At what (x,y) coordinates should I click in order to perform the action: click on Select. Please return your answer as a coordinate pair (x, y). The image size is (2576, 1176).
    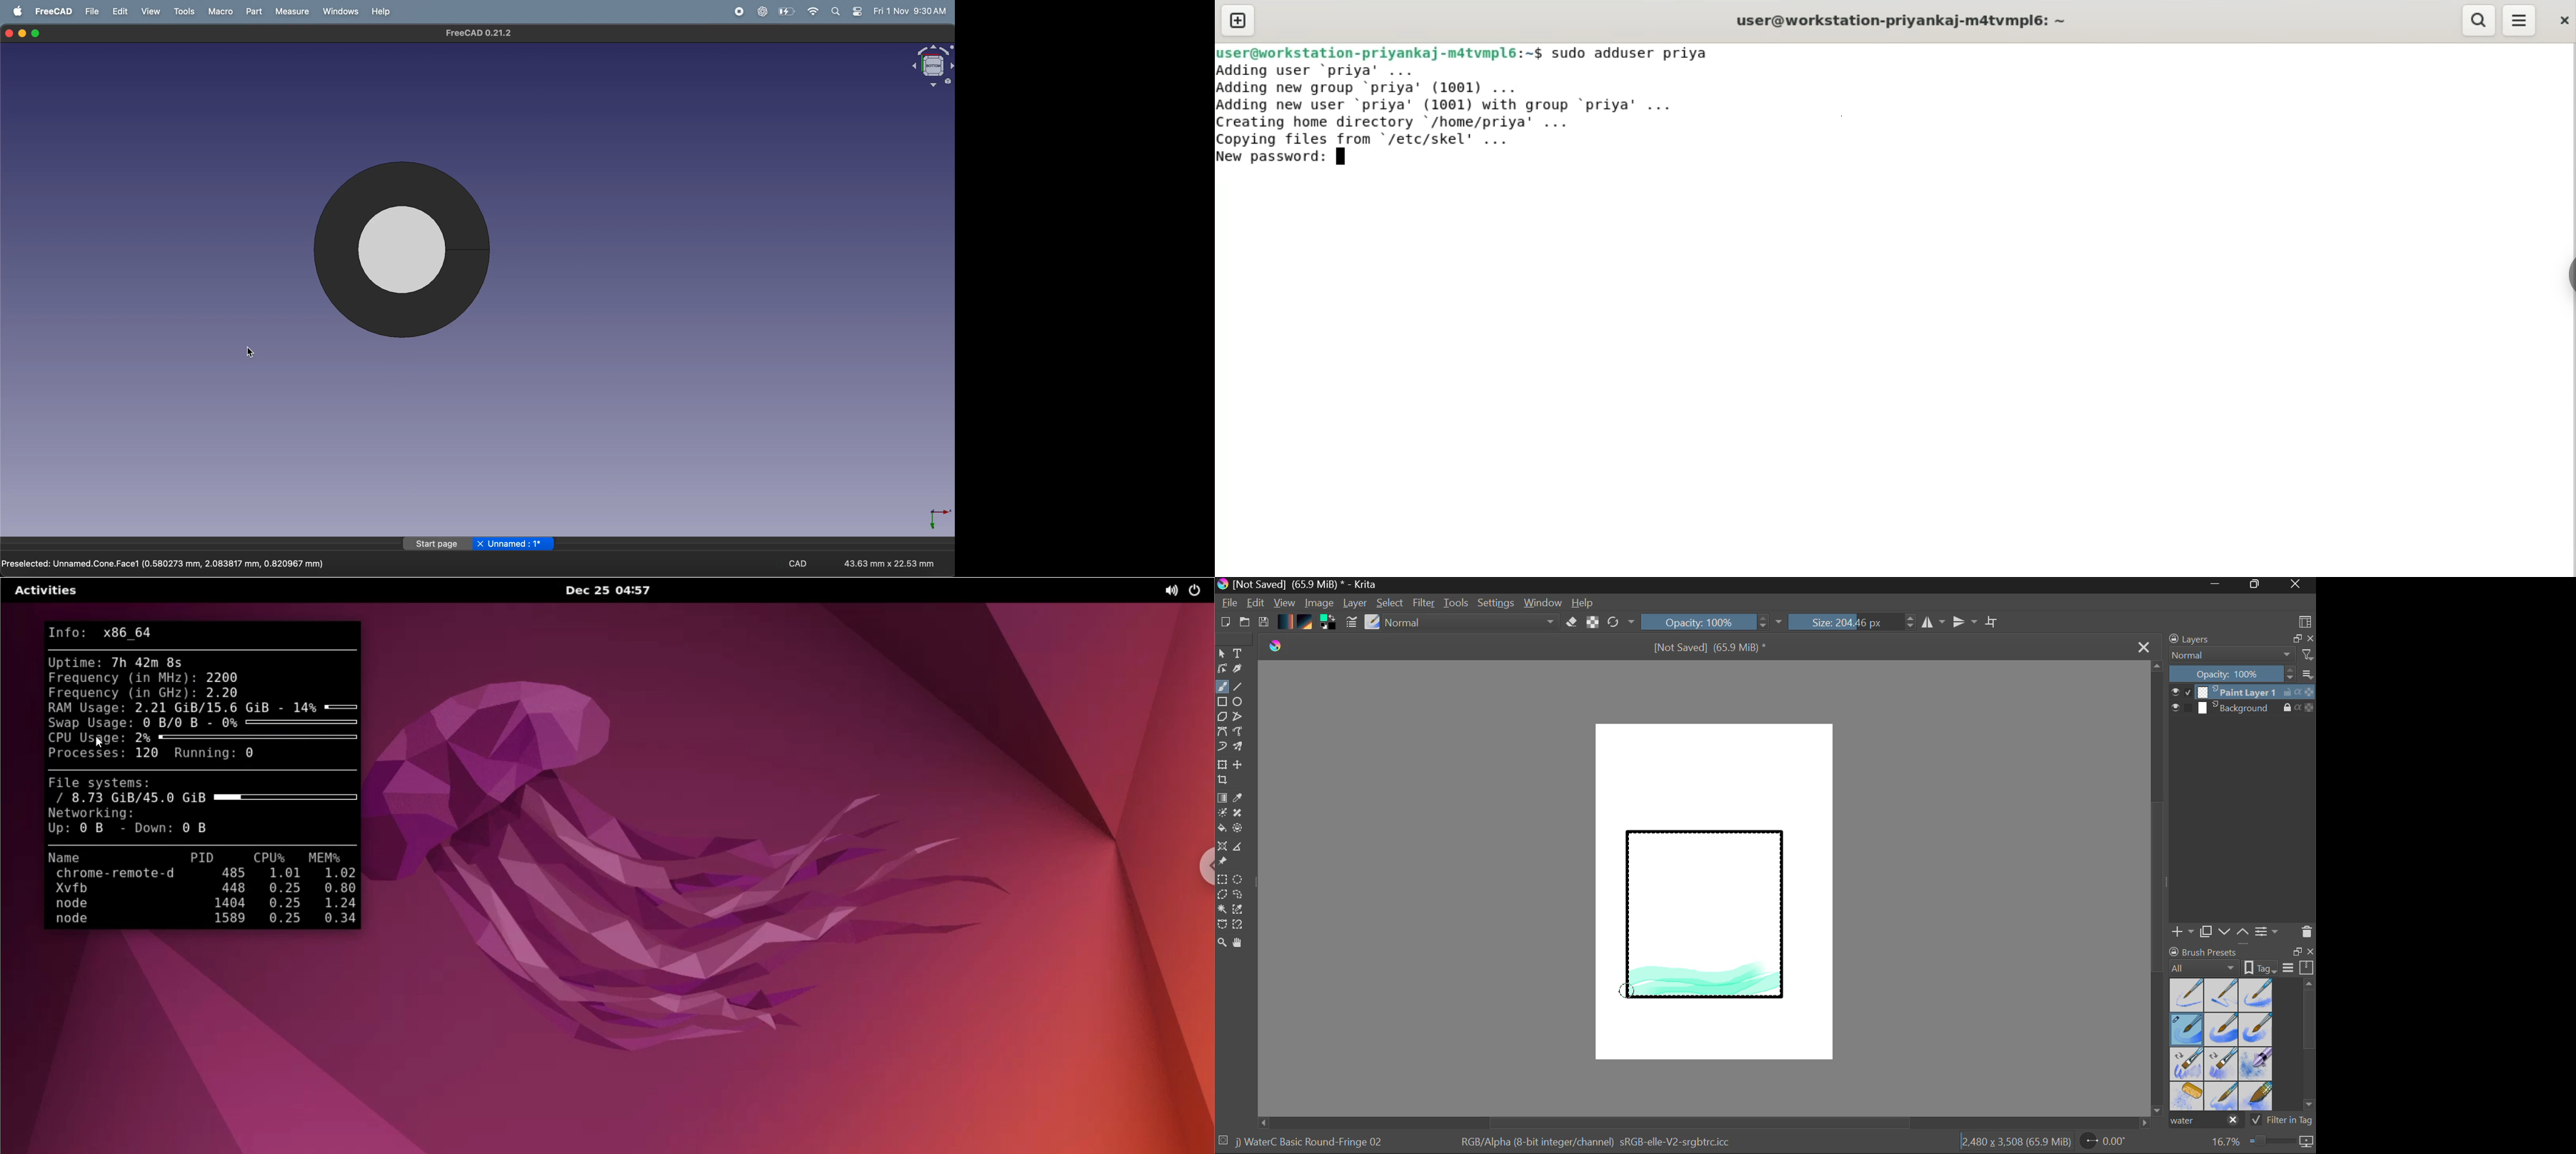
    Looking at the image, I should click on (1222, 654).